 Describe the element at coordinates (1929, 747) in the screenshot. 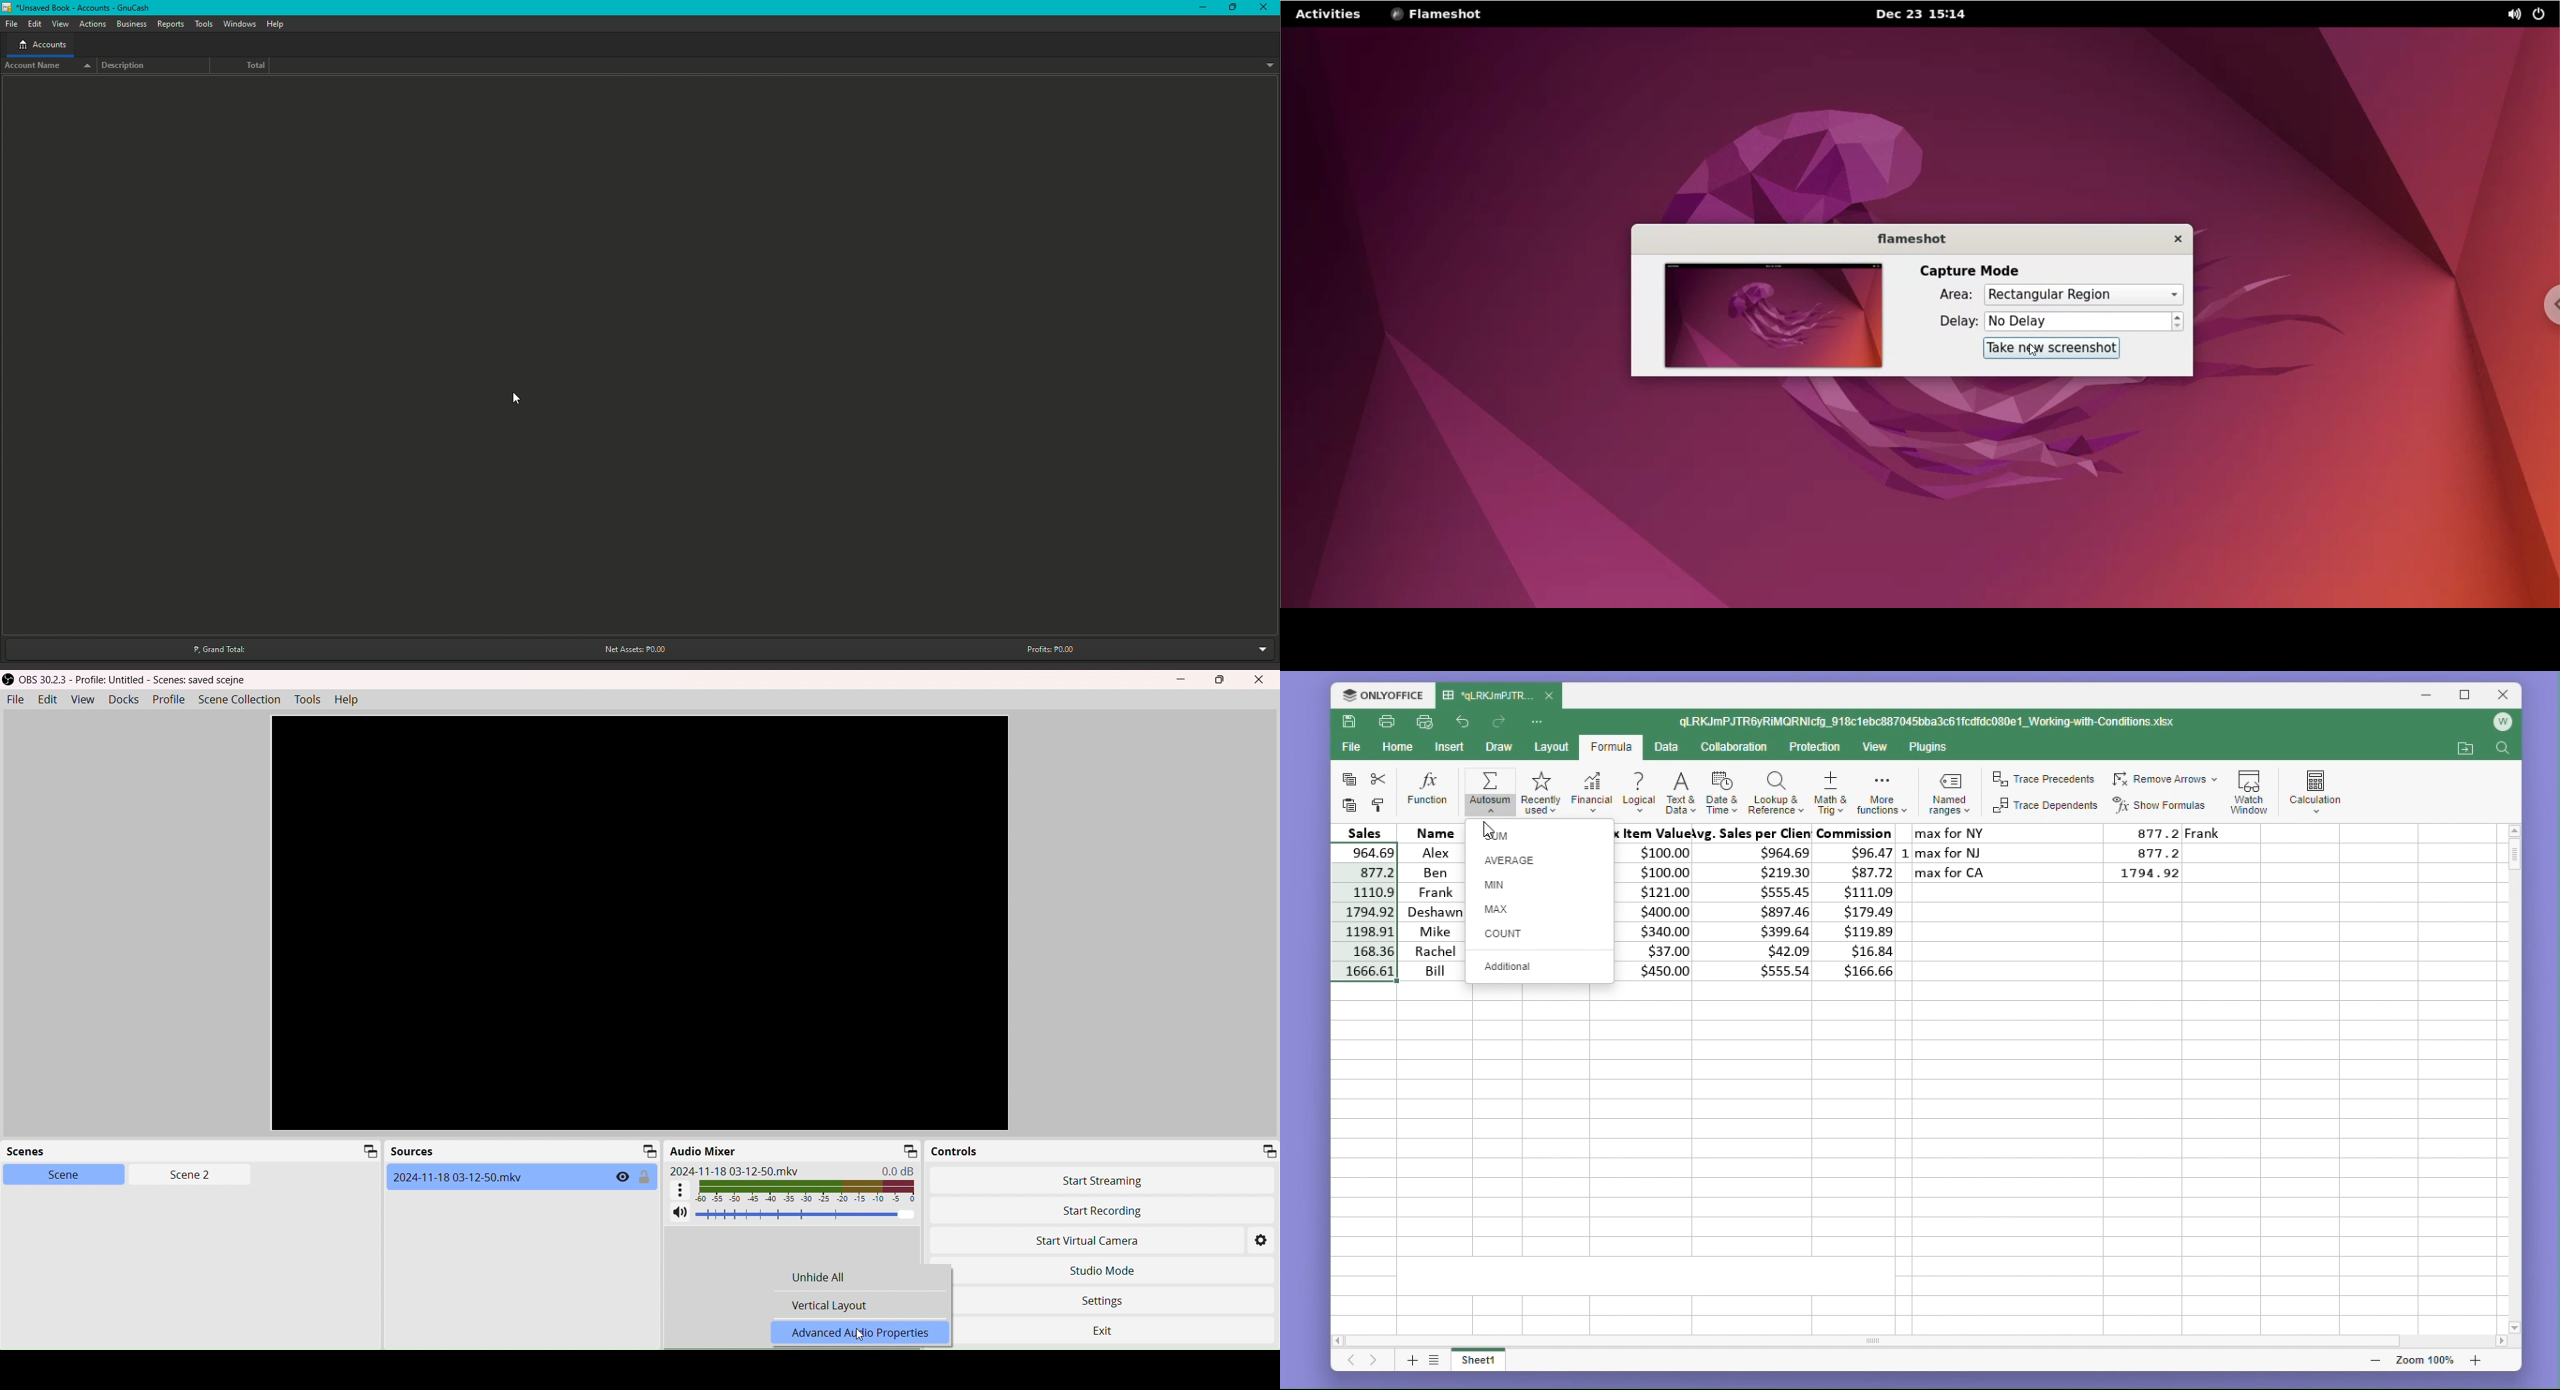

I see `plugins` at that location.